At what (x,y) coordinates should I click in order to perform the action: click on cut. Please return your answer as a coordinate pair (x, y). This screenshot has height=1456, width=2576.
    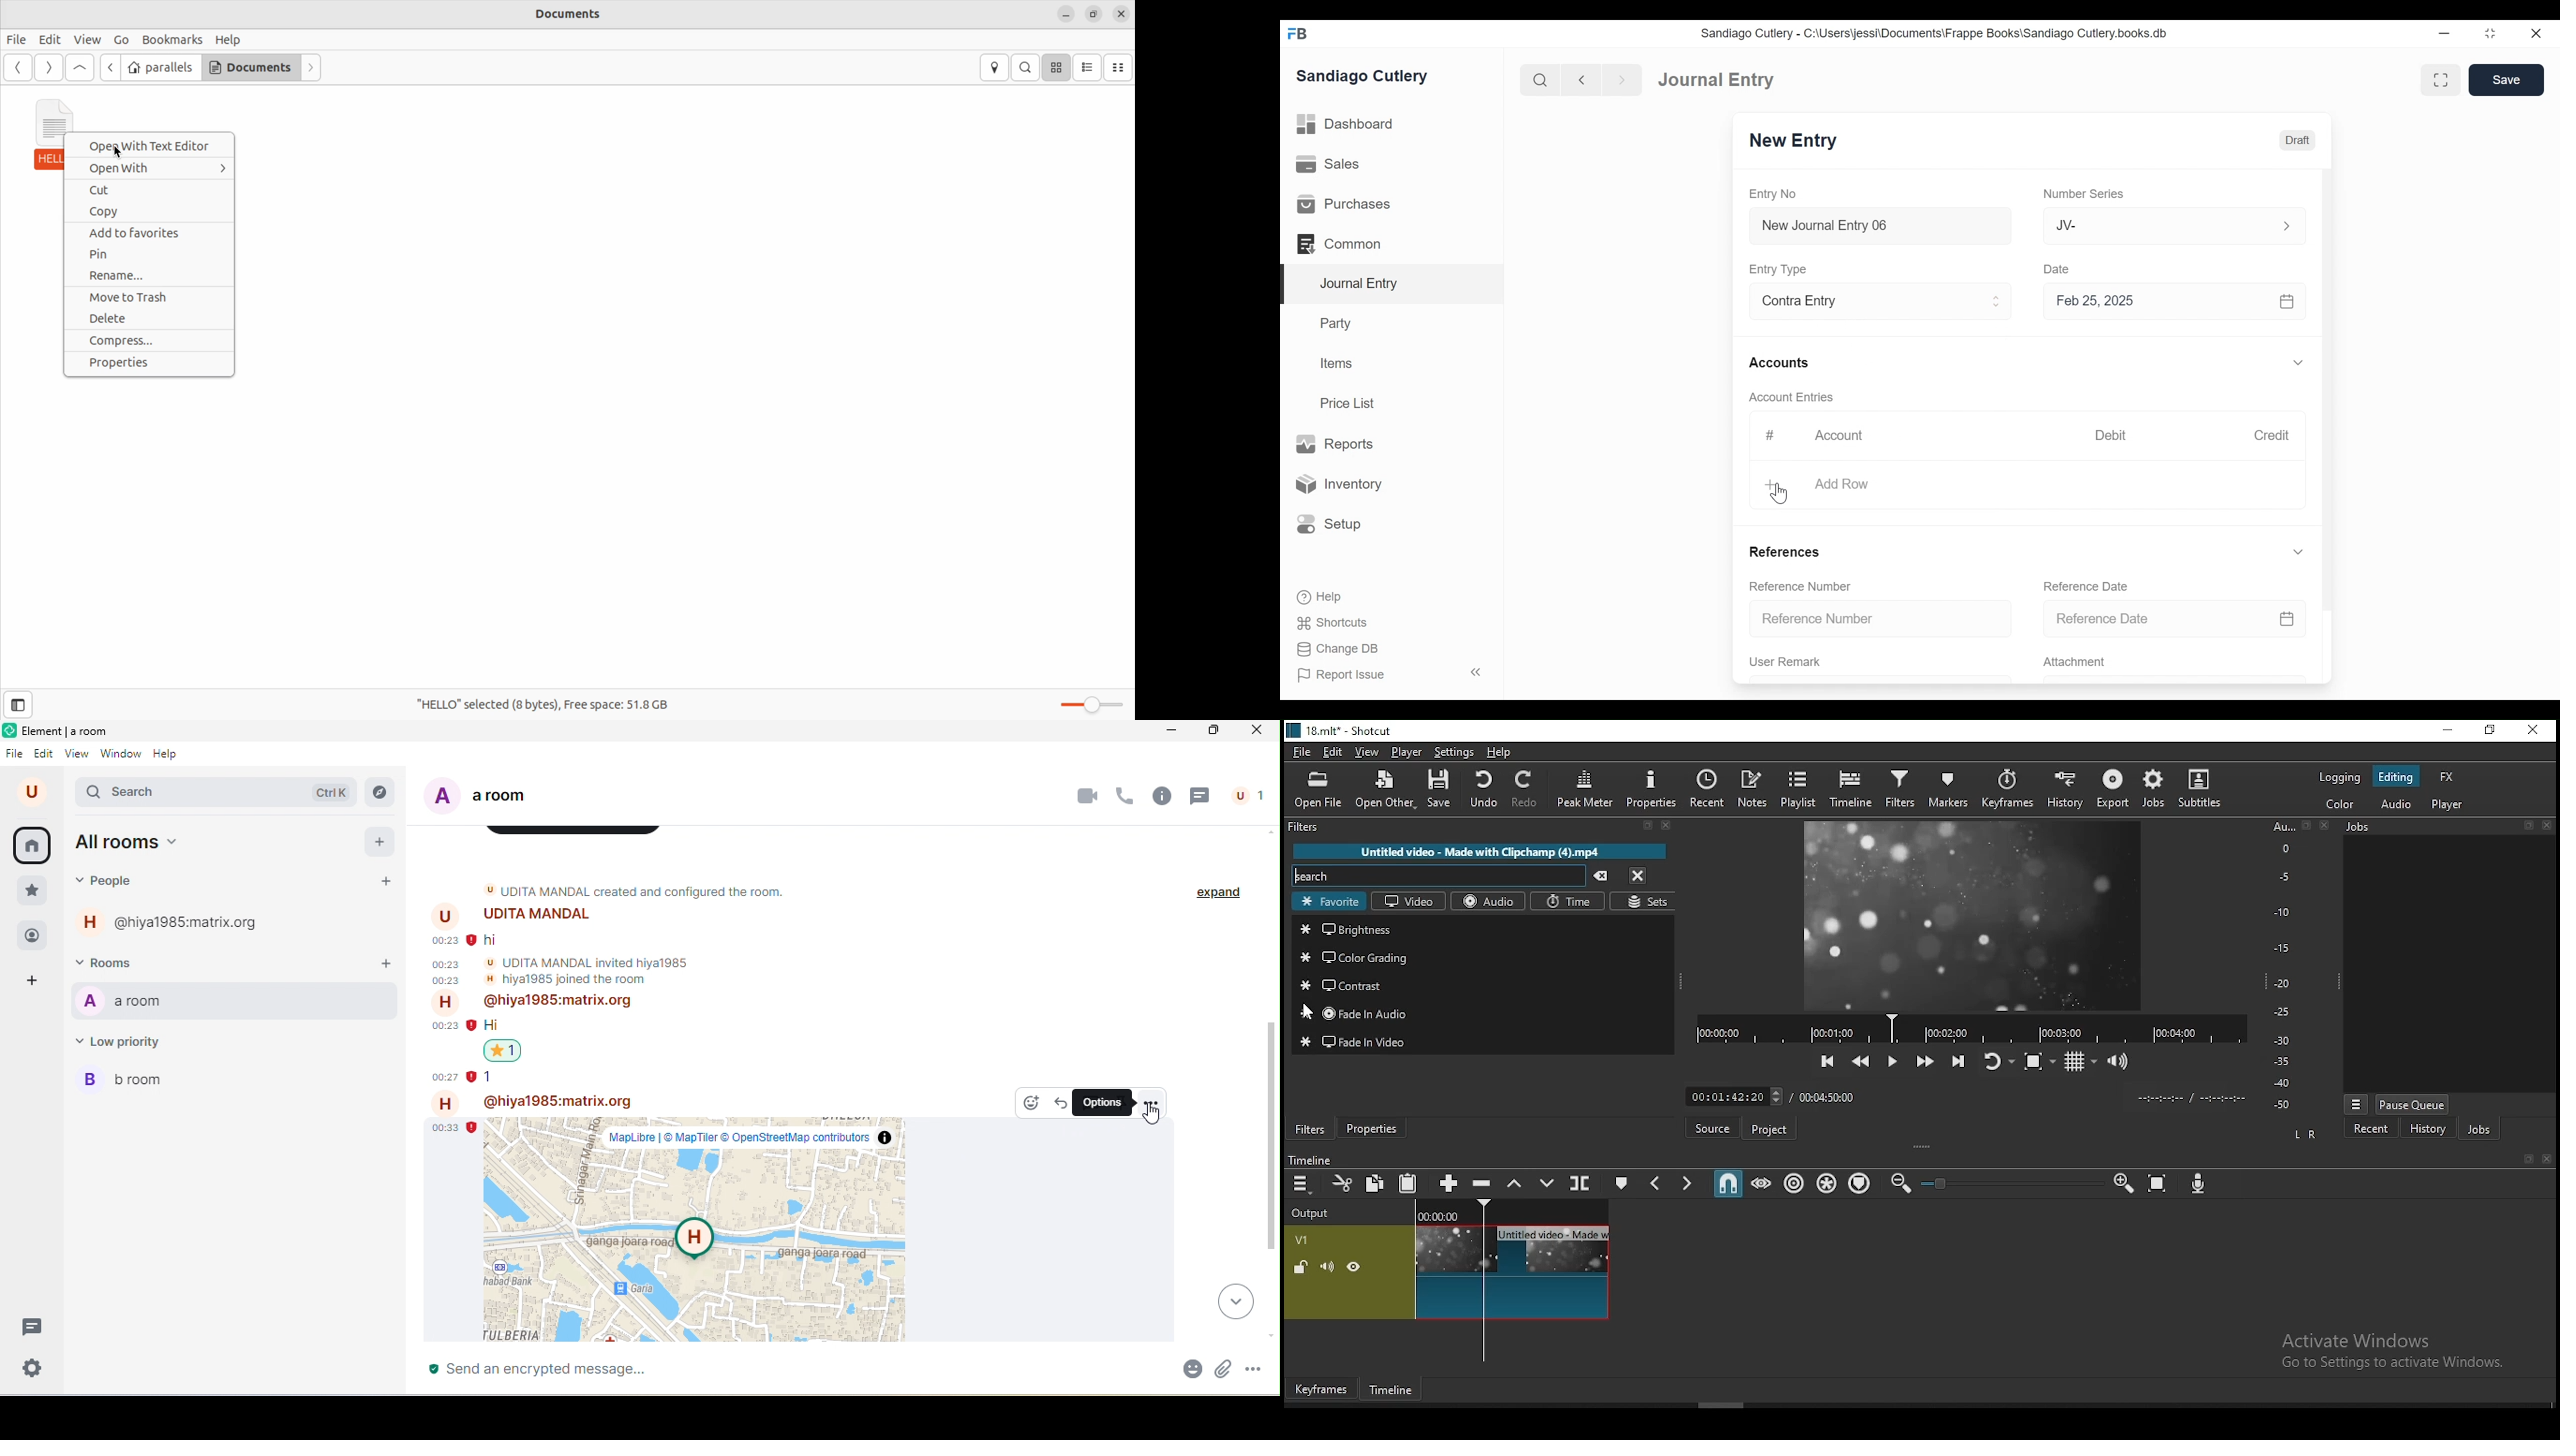
    Looking at the image, I should click on (1342, 1183).